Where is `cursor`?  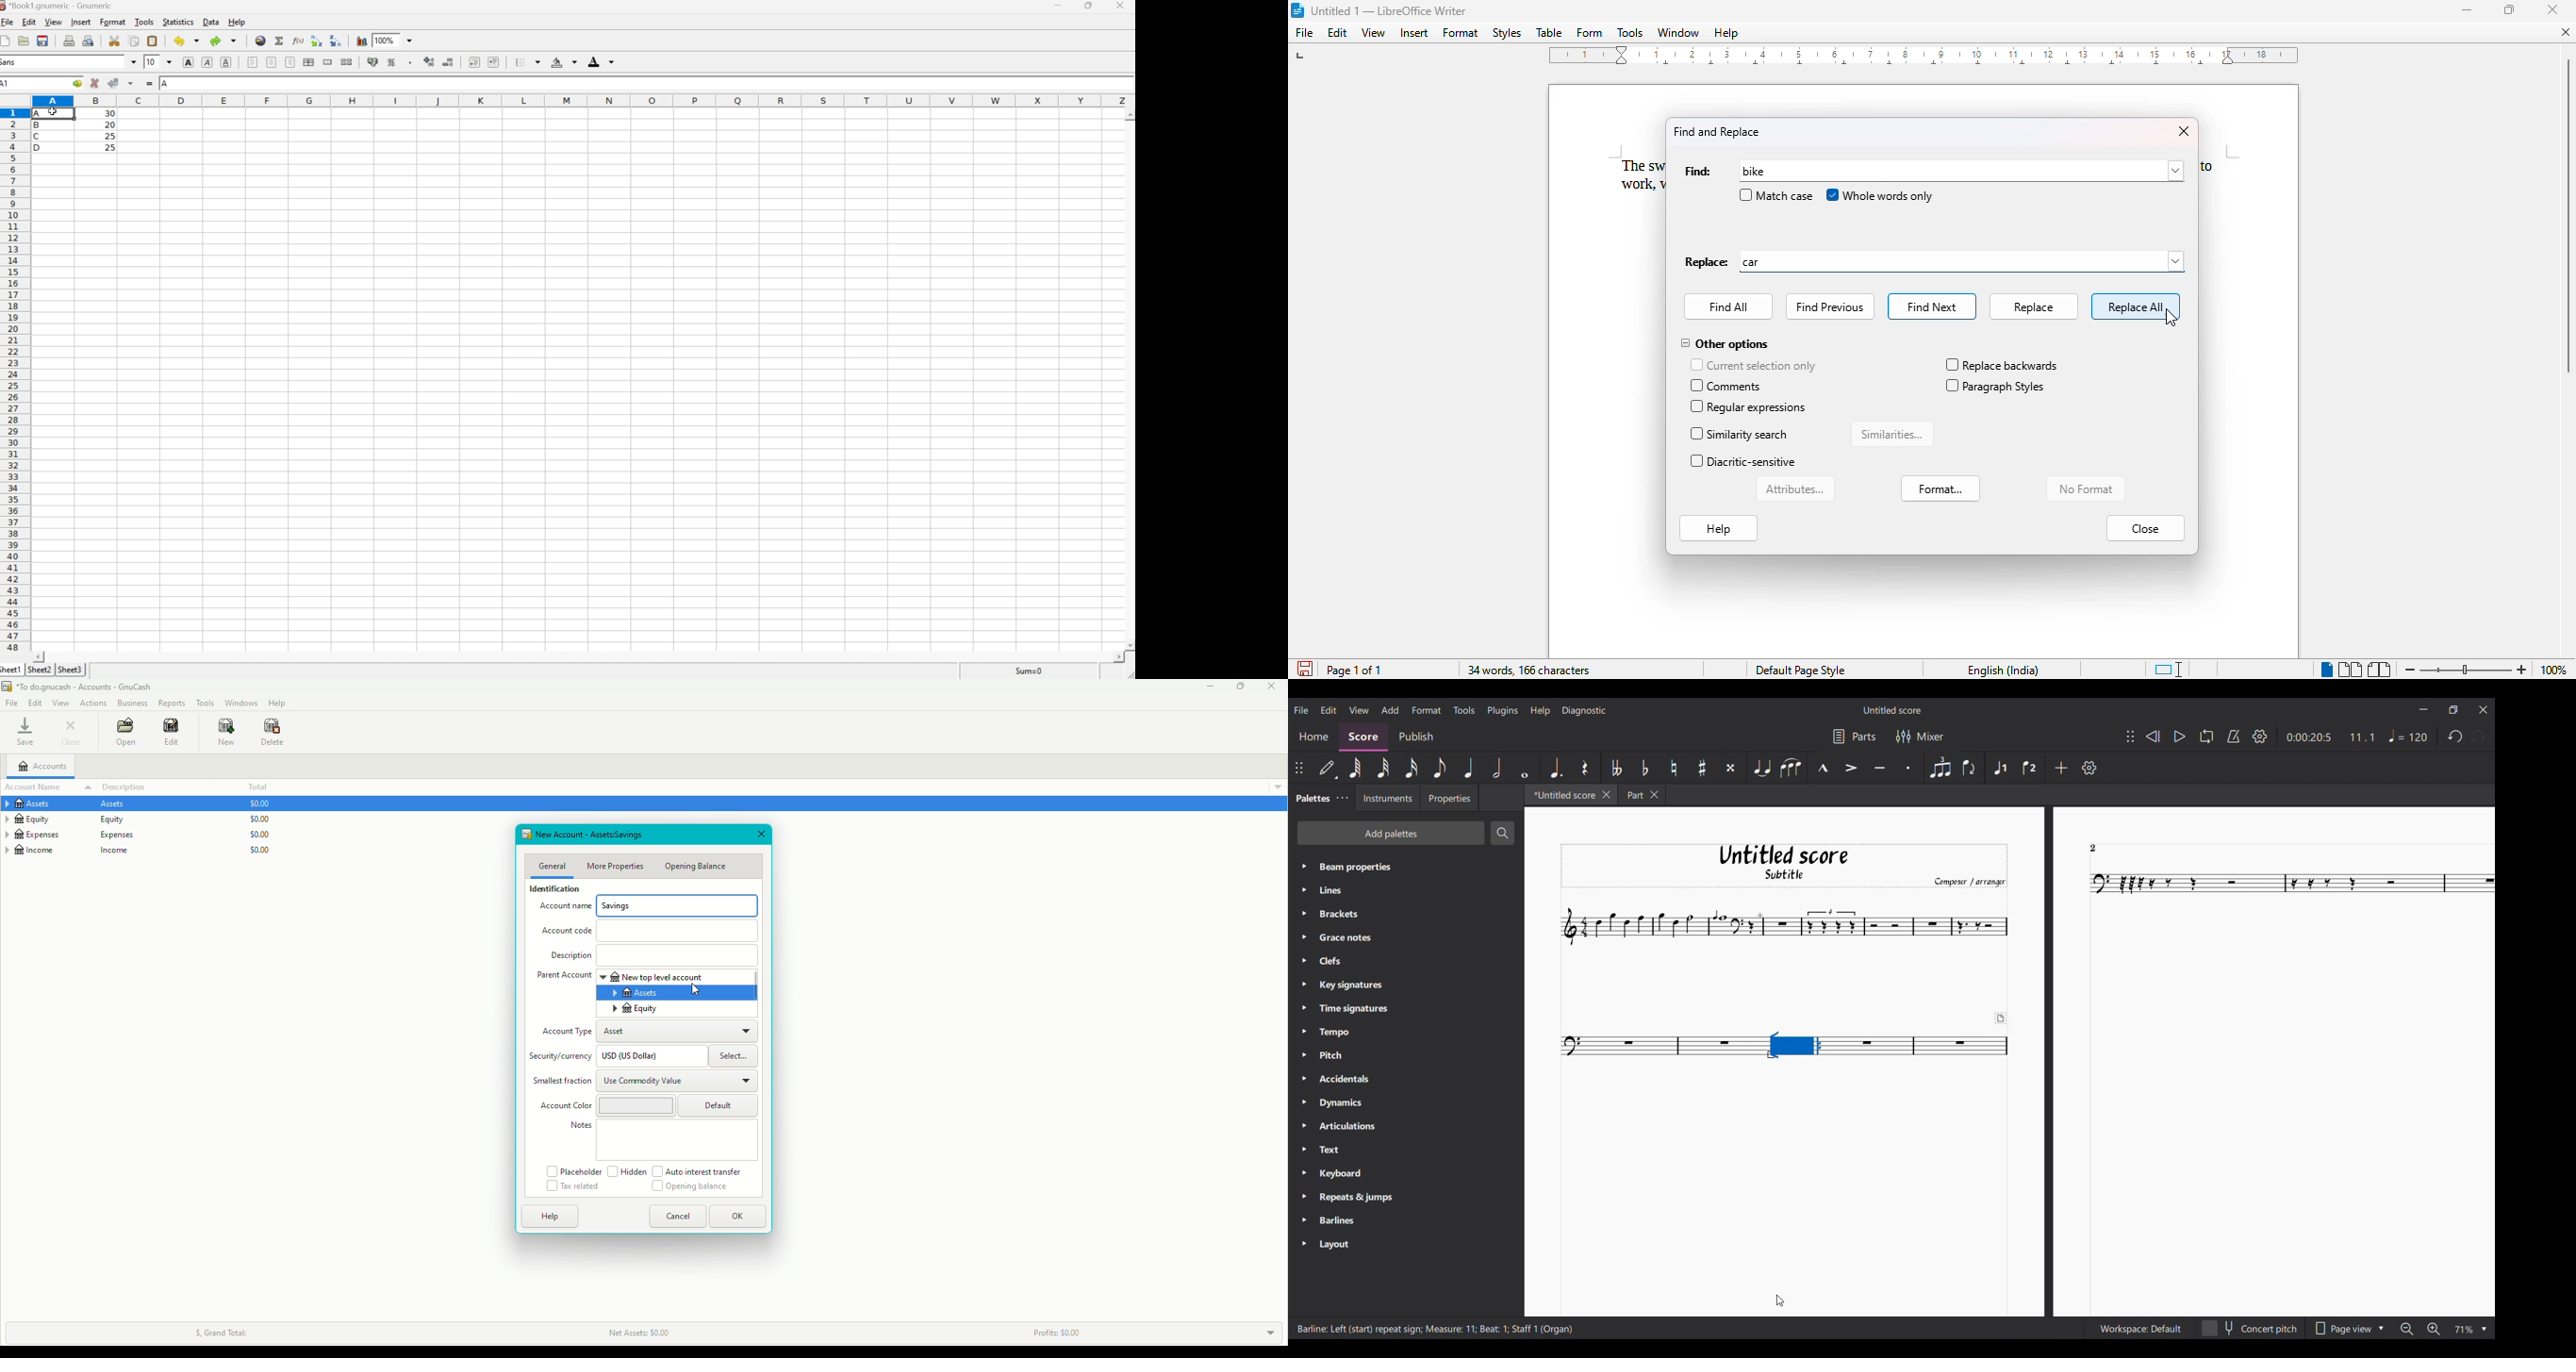
cursor is located at coordinates (2017, 197).